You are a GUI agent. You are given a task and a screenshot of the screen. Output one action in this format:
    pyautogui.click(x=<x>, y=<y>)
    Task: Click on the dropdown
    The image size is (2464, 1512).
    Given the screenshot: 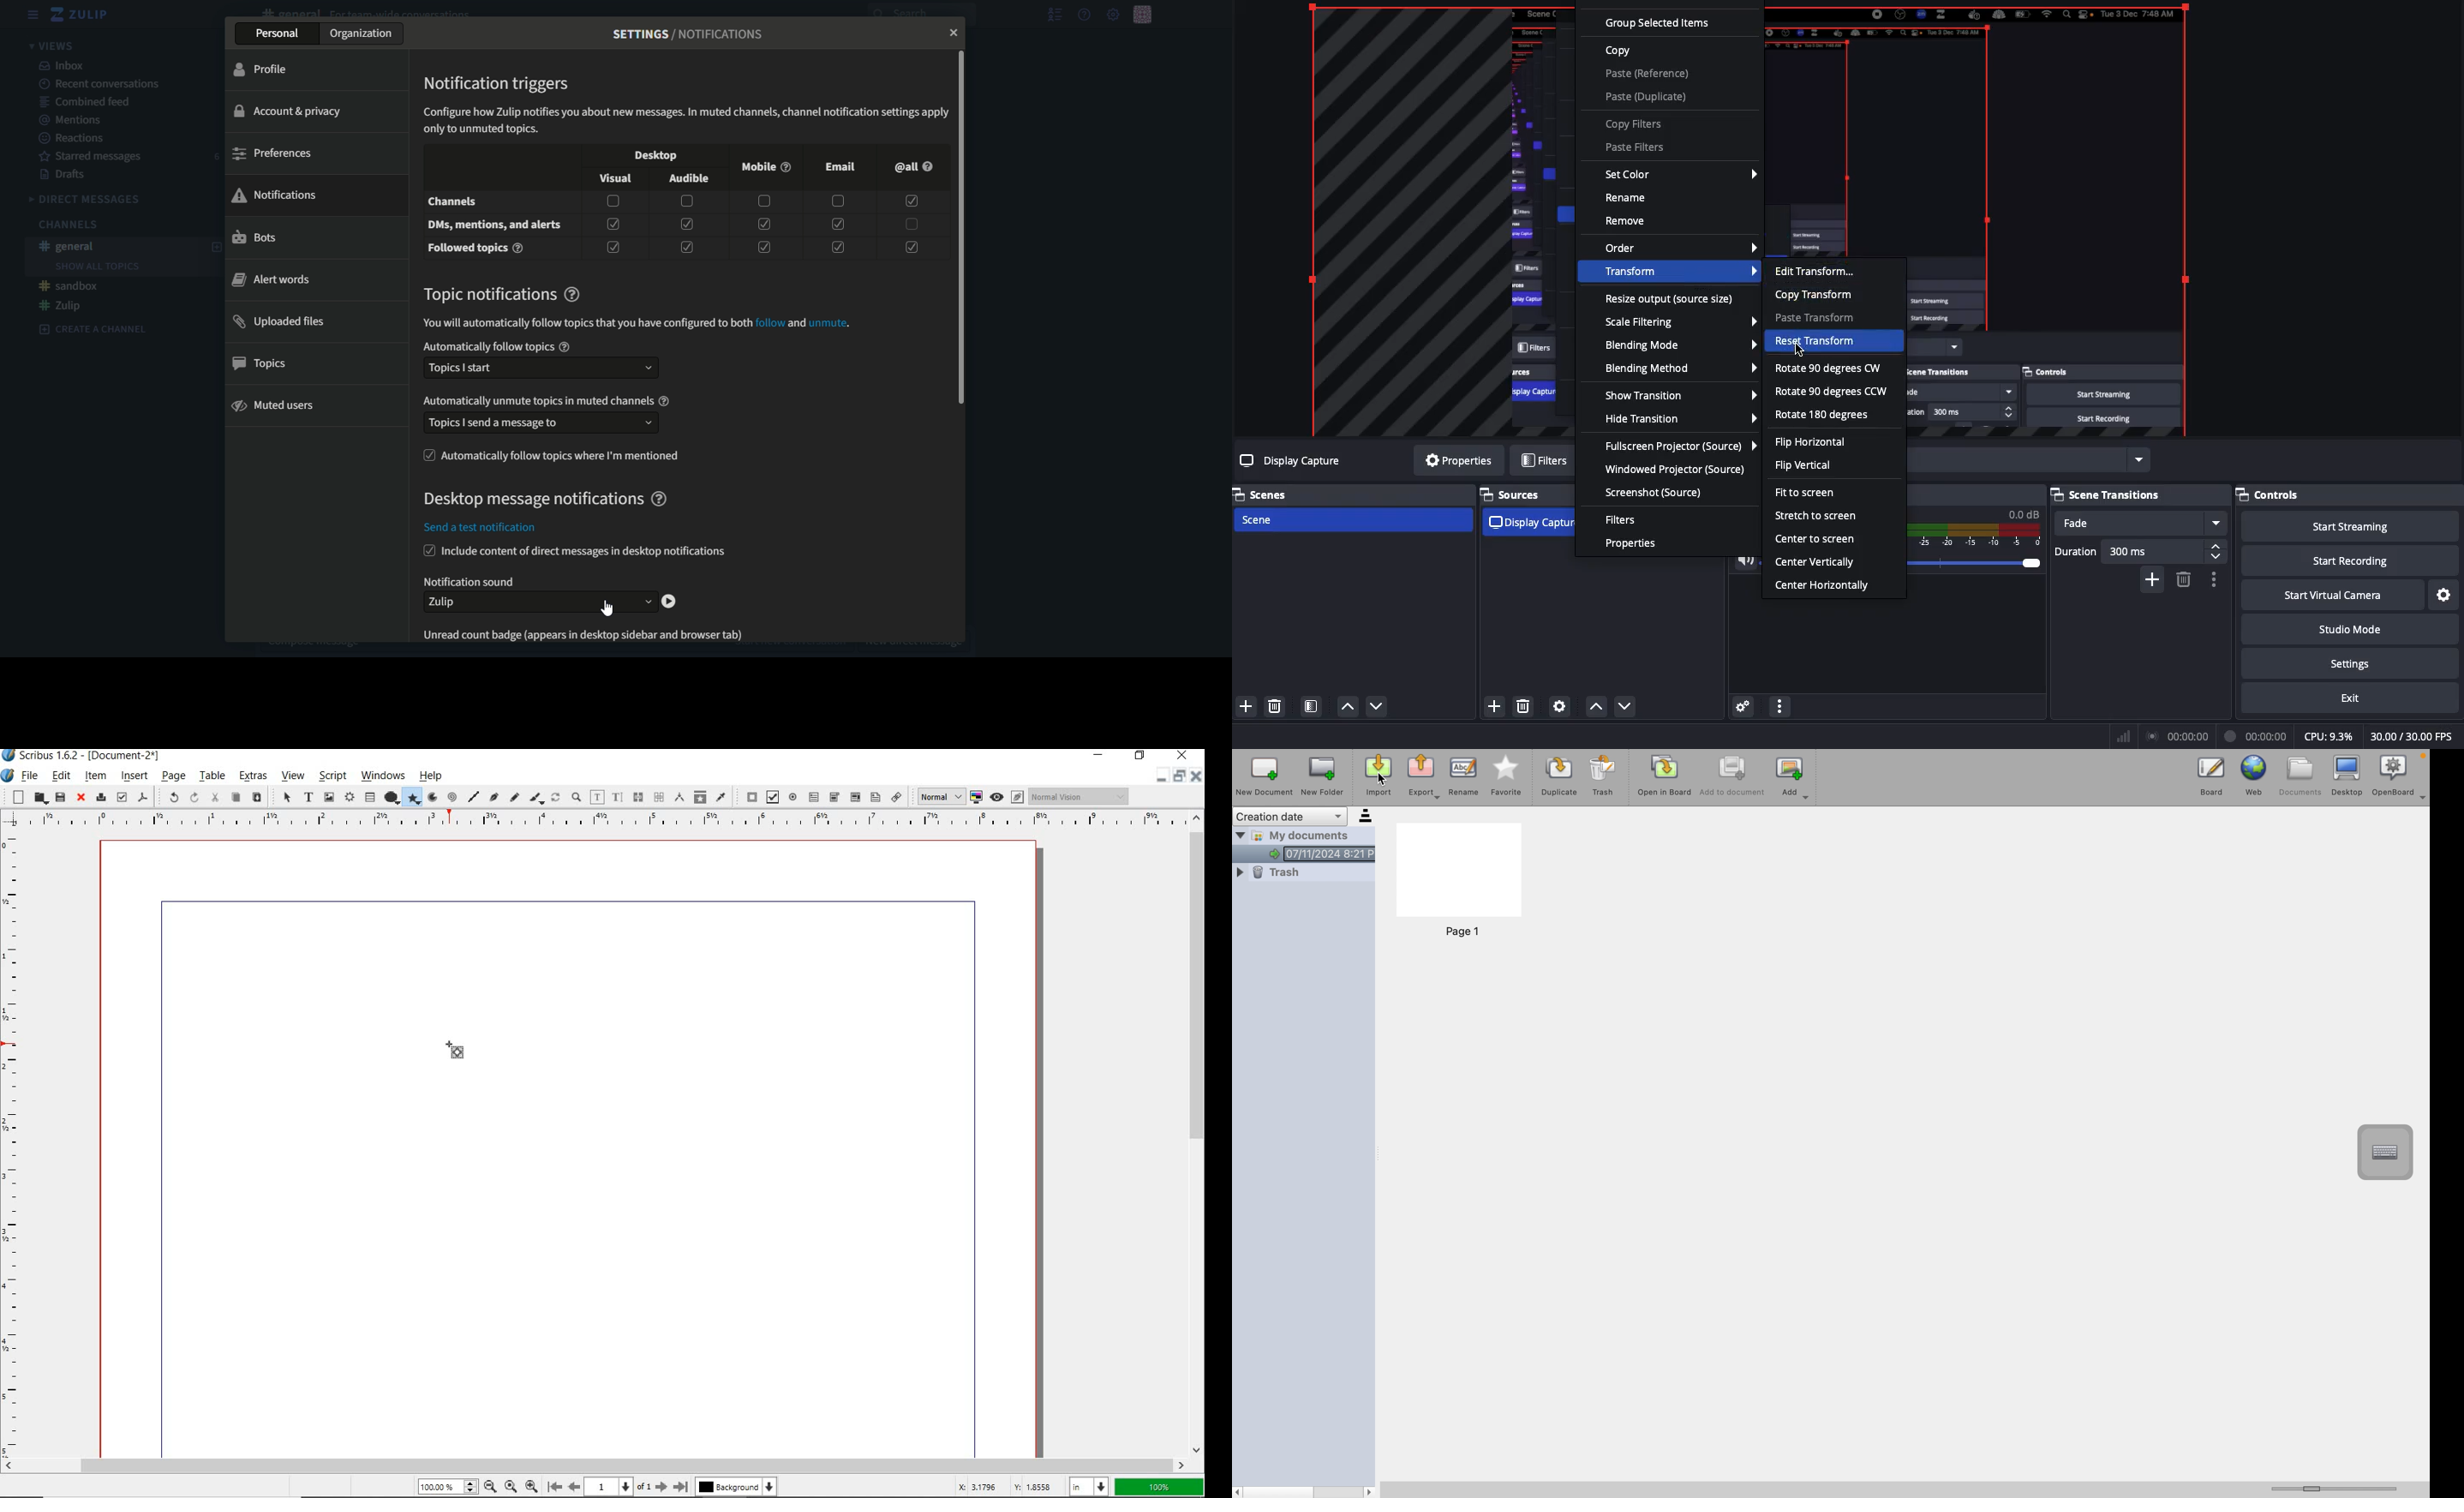 What is the action you would take?
    pyautogui.click(x=537, y=603)
    